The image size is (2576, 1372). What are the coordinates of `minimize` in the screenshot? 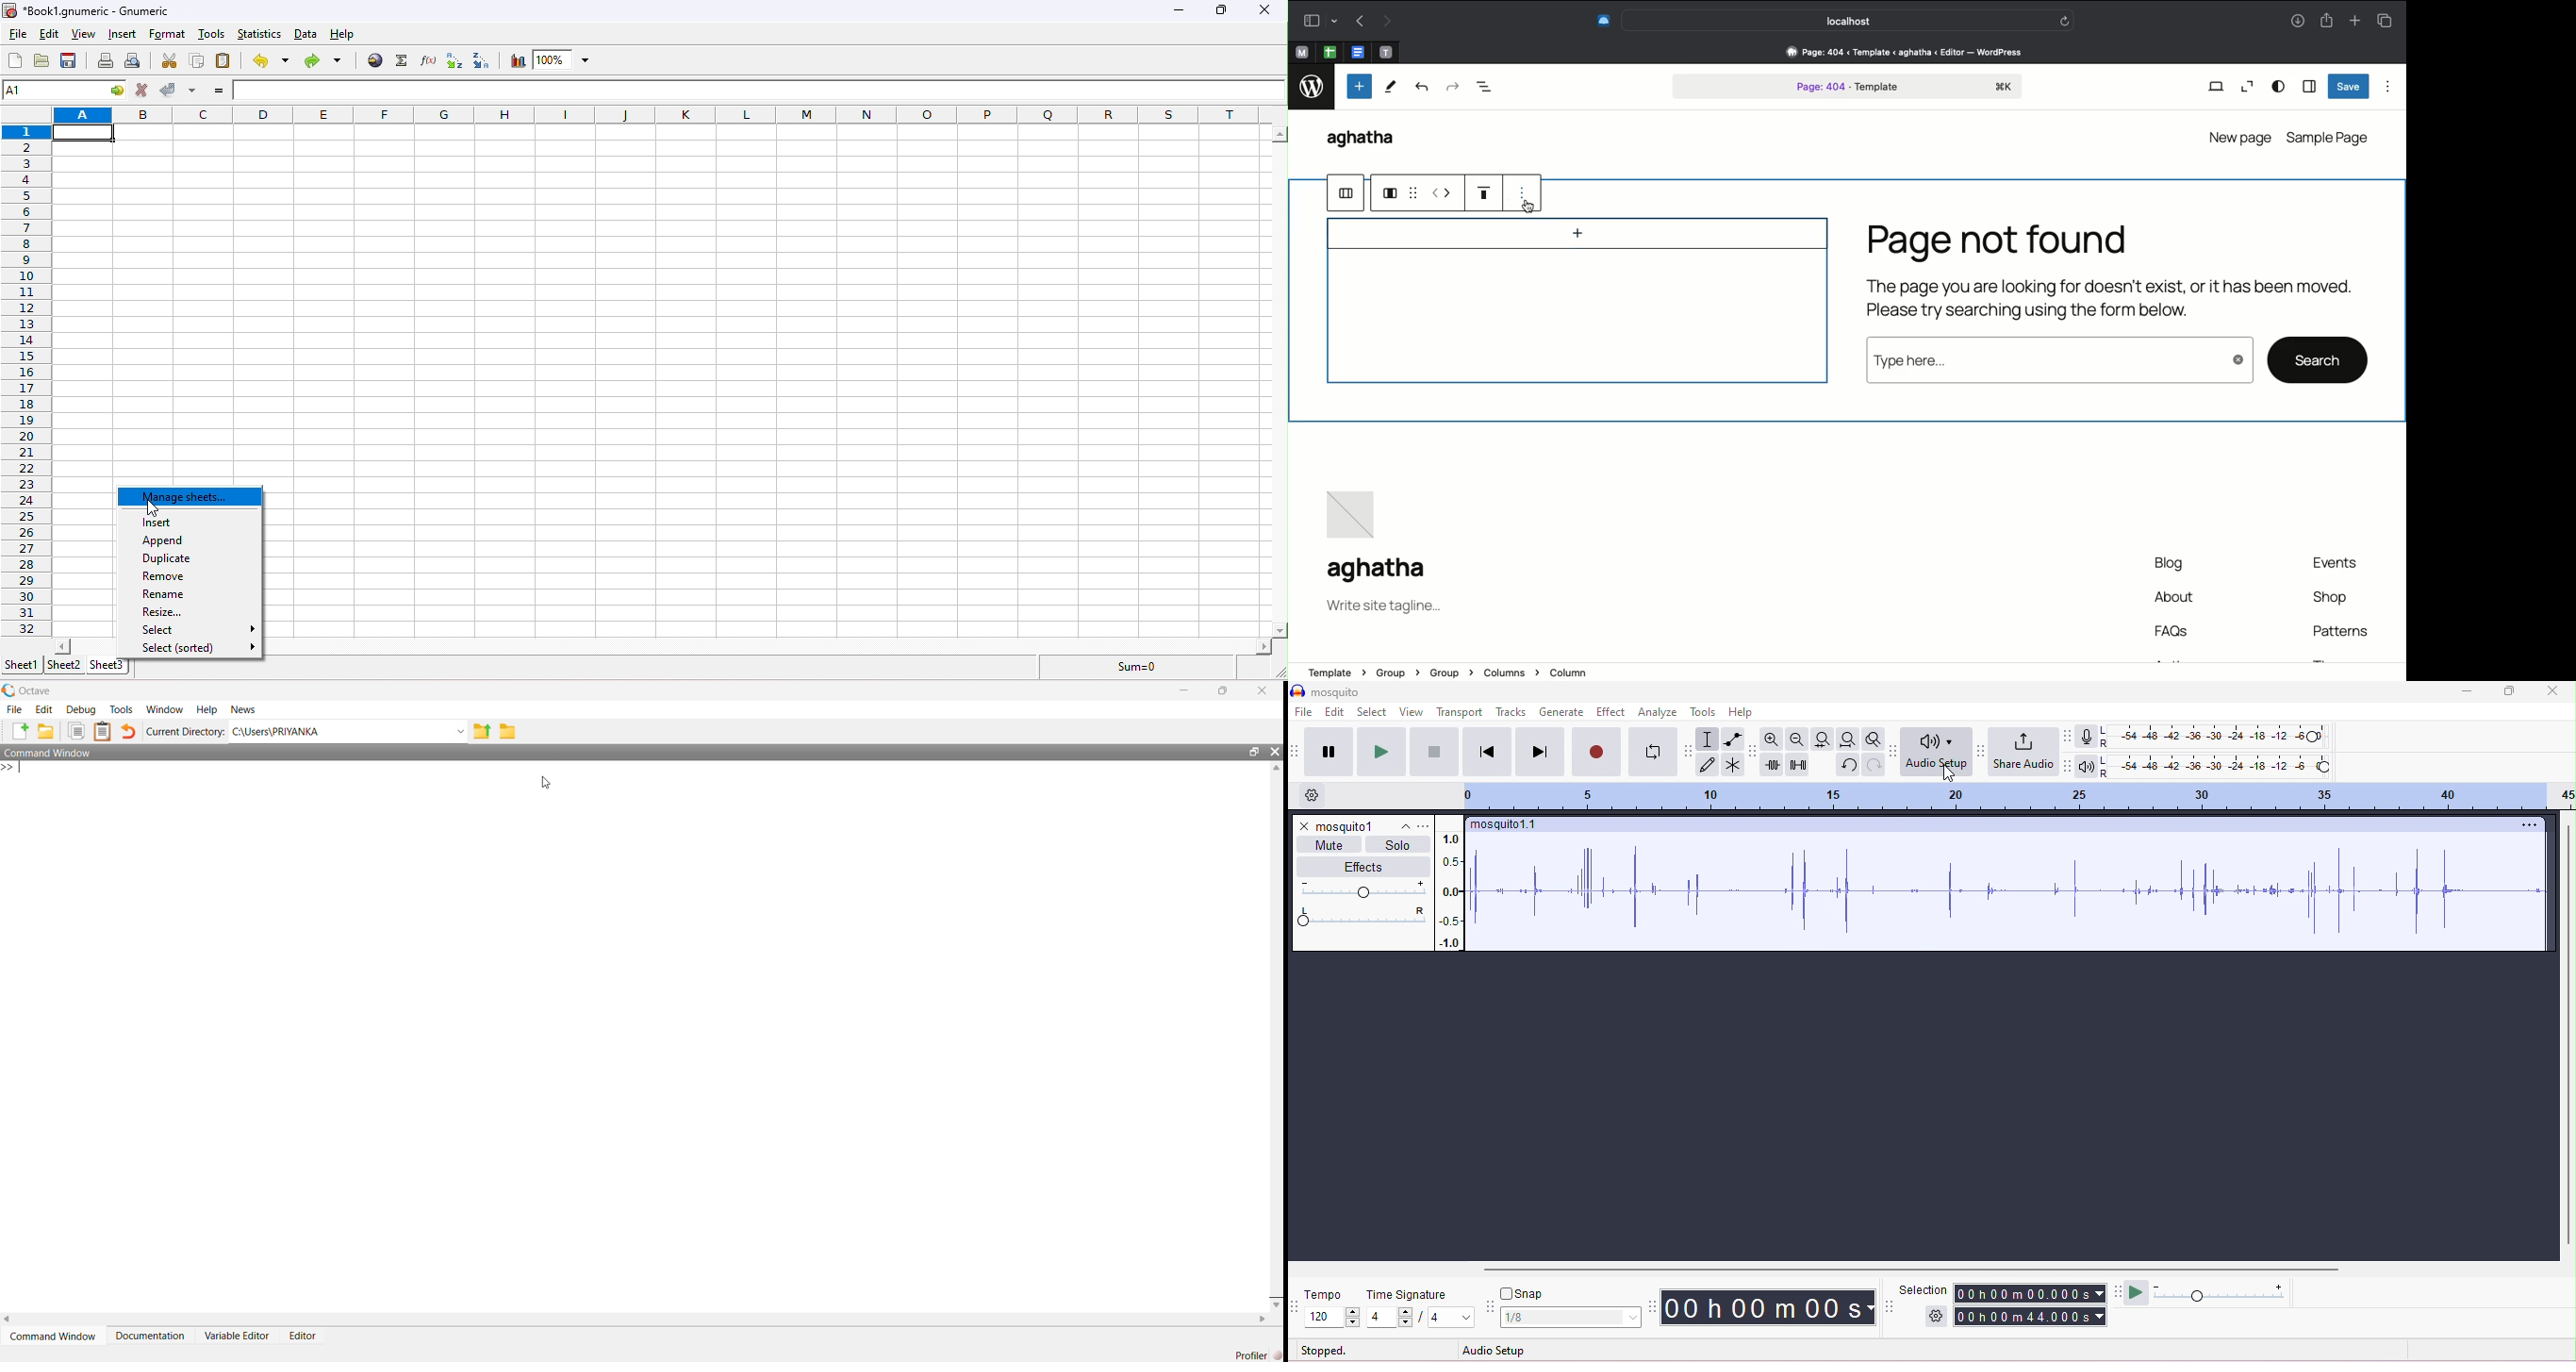 It's located at (1180, 10).